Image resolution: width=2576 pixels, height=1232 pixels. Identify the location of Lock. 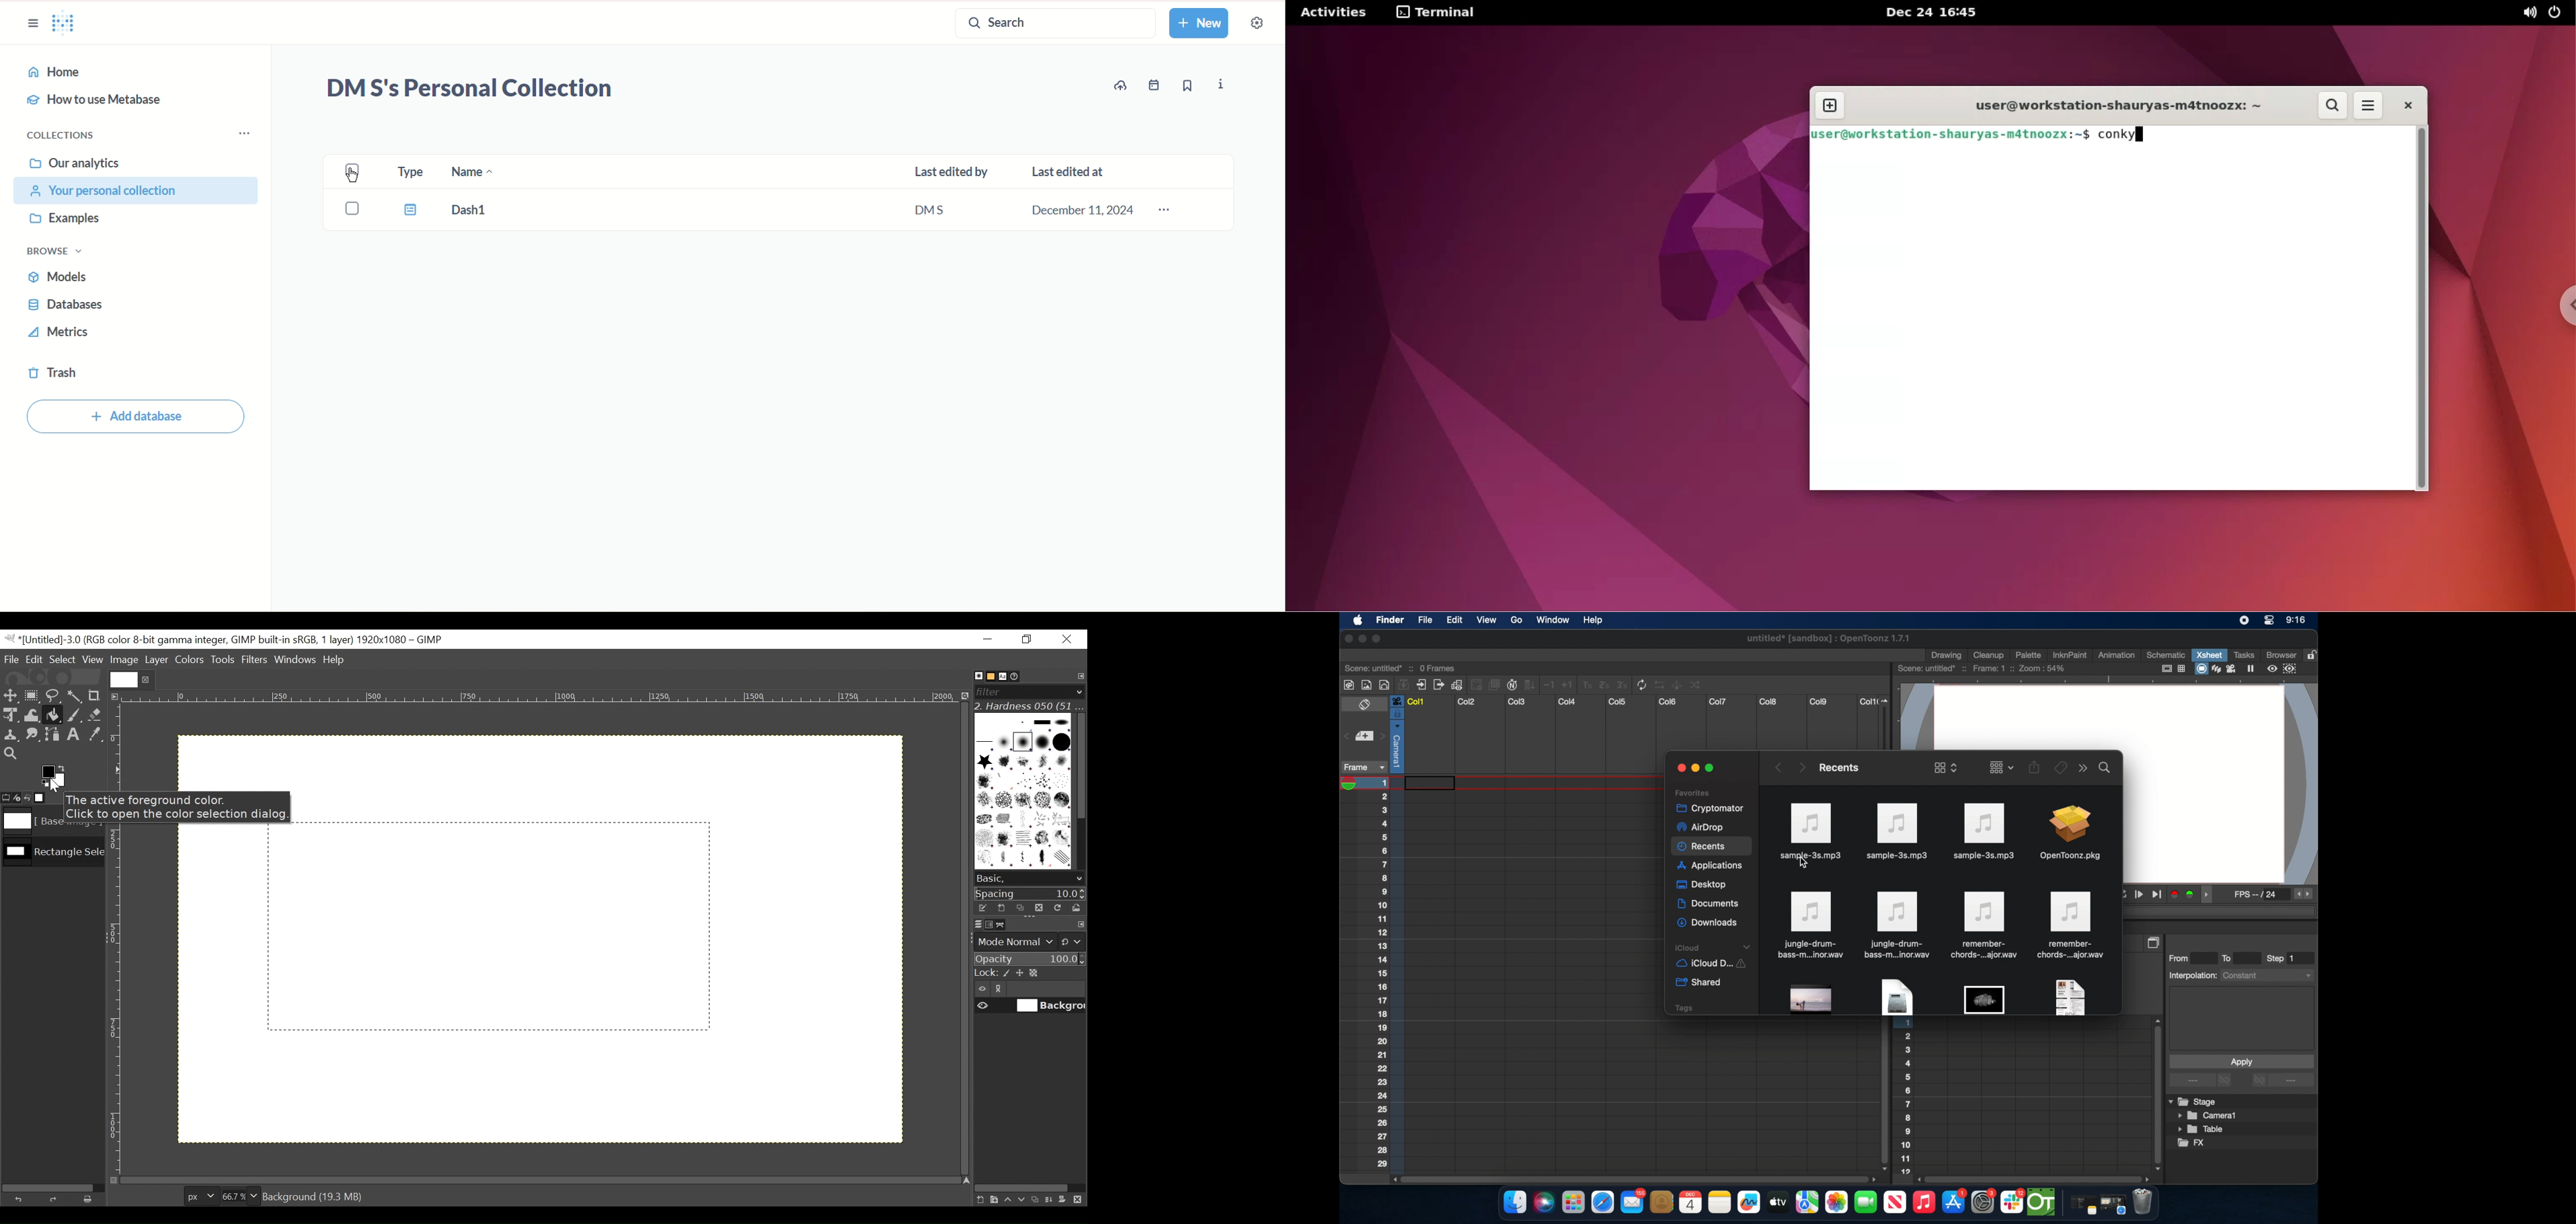
(1029, 974).